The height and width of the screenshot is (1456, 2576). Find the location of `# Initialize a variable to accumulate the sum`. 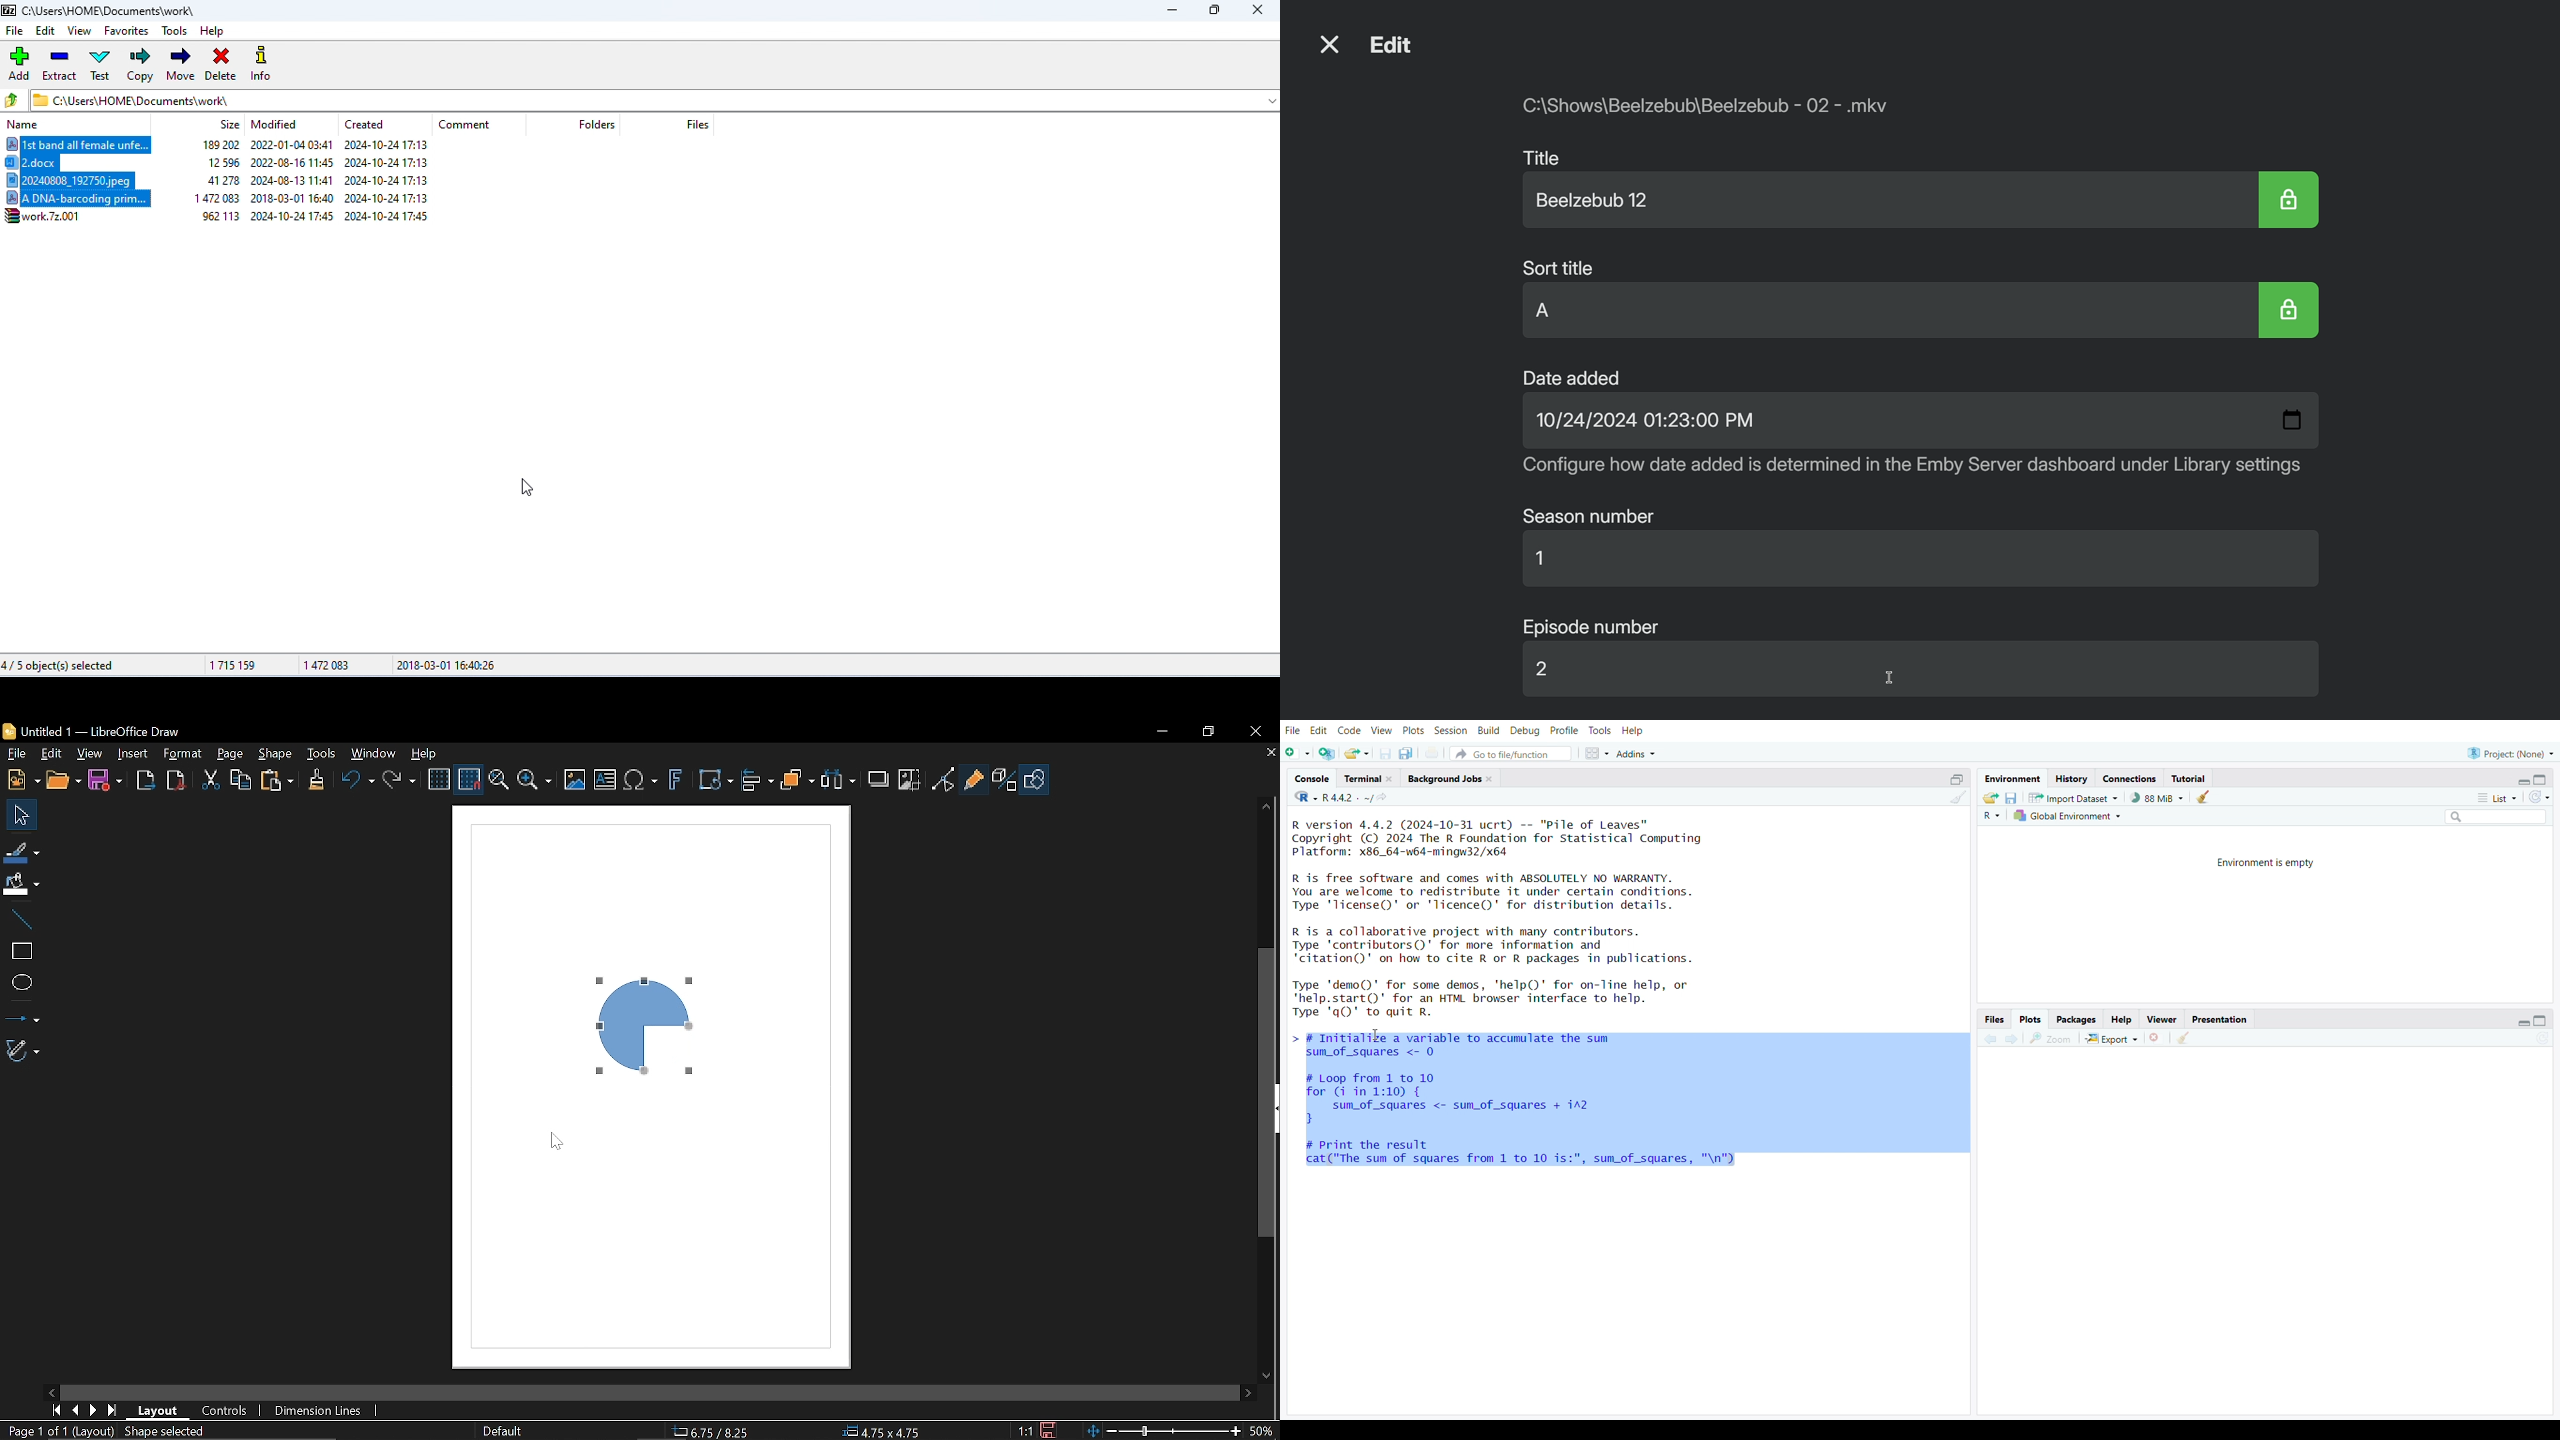

# Initialize a variable to accumulate the sum is located at coordinates (1449, 1036).